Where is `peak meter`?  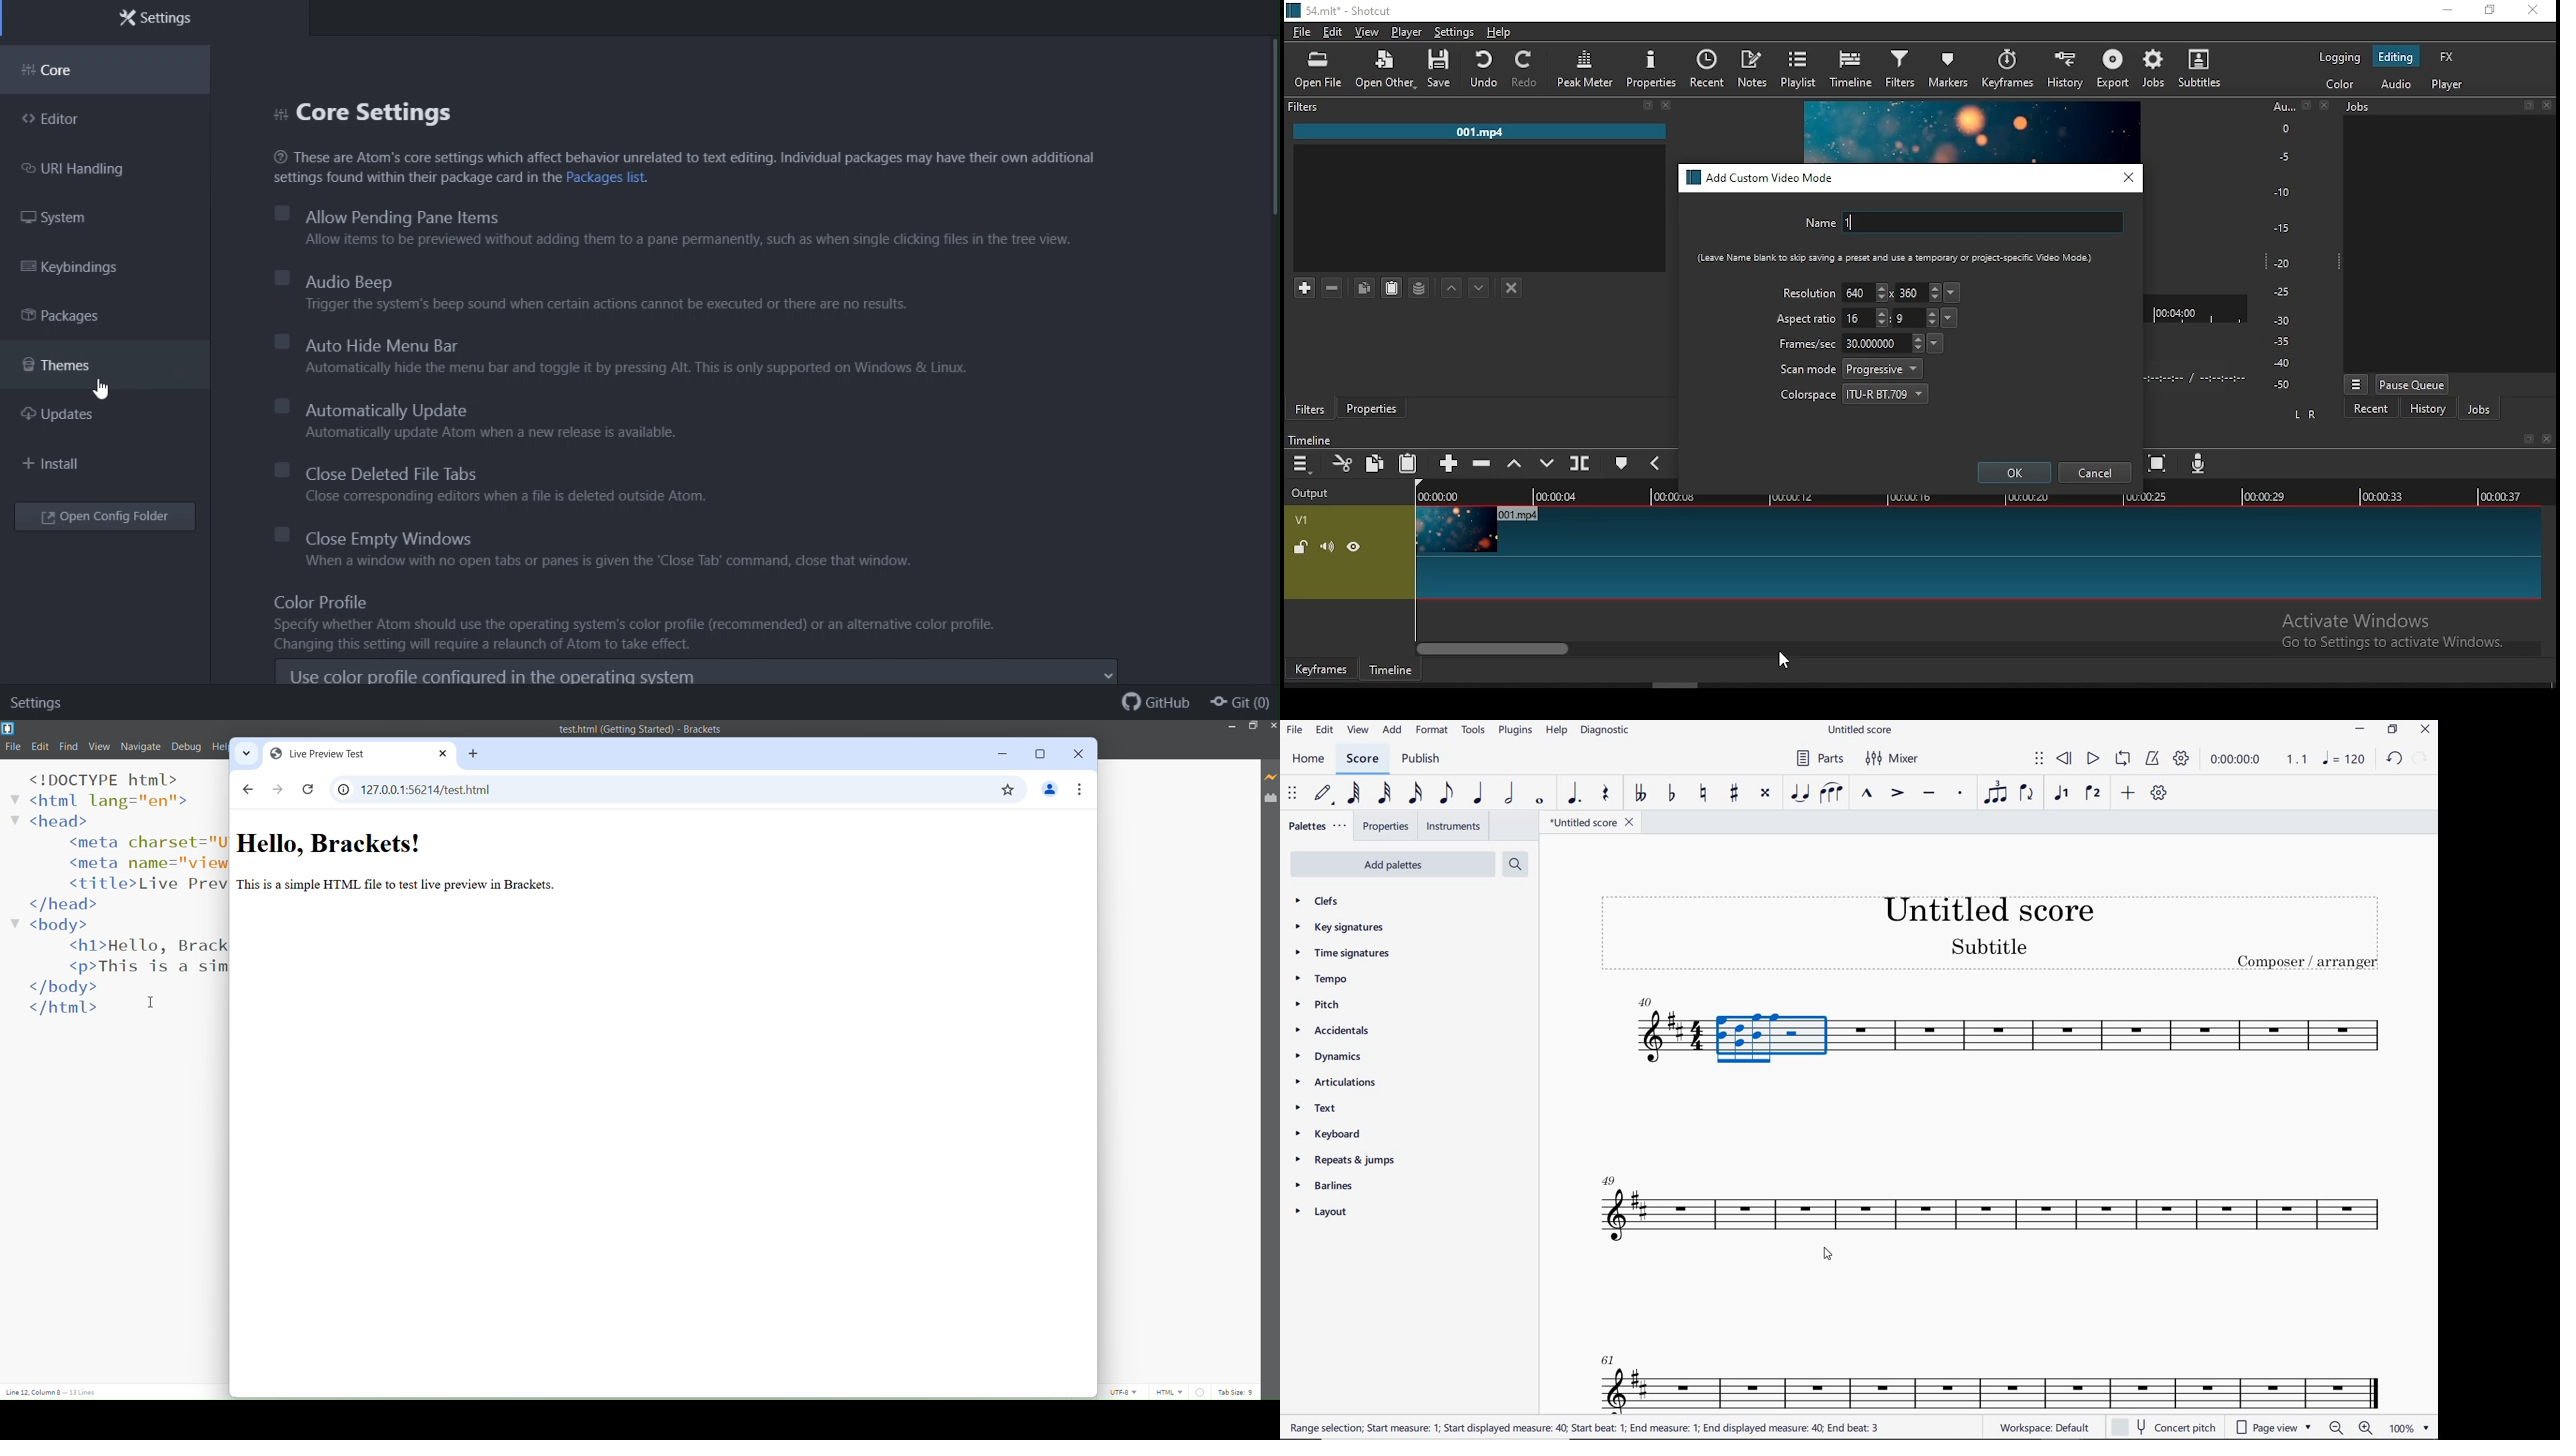
peak meter is located at coordinates (1585, 69).